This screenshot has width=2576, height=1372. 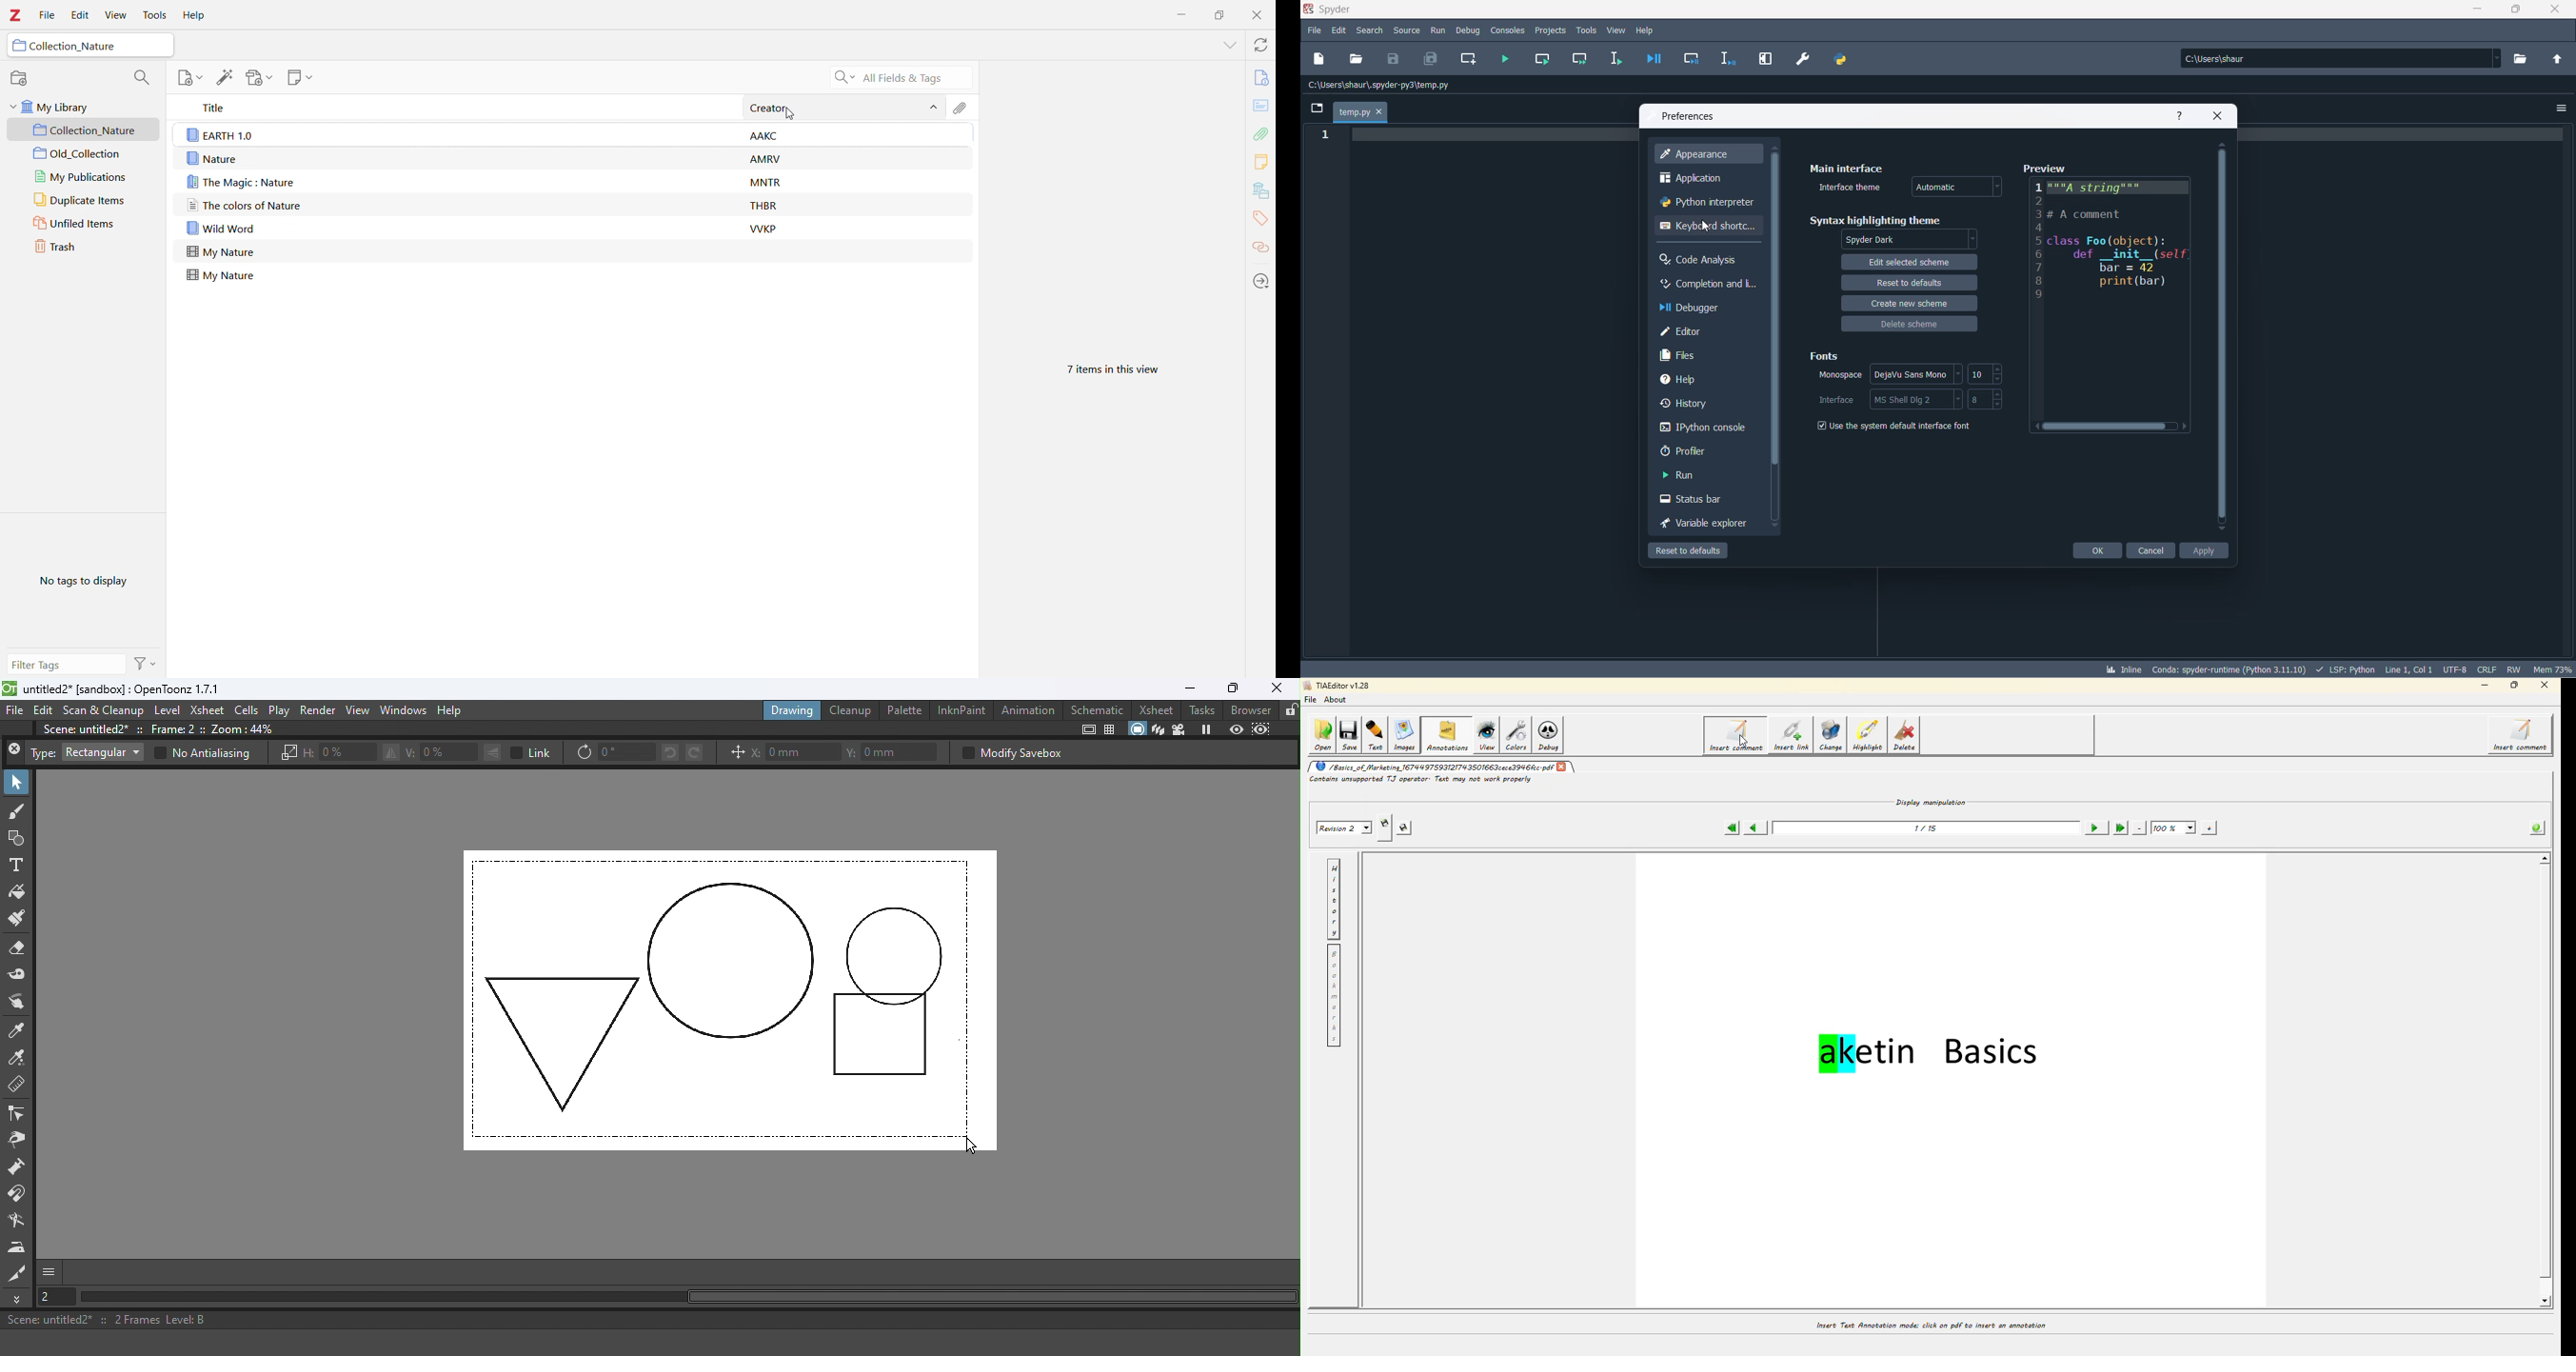 I want to click on increment, so click(x=1997, y=394).